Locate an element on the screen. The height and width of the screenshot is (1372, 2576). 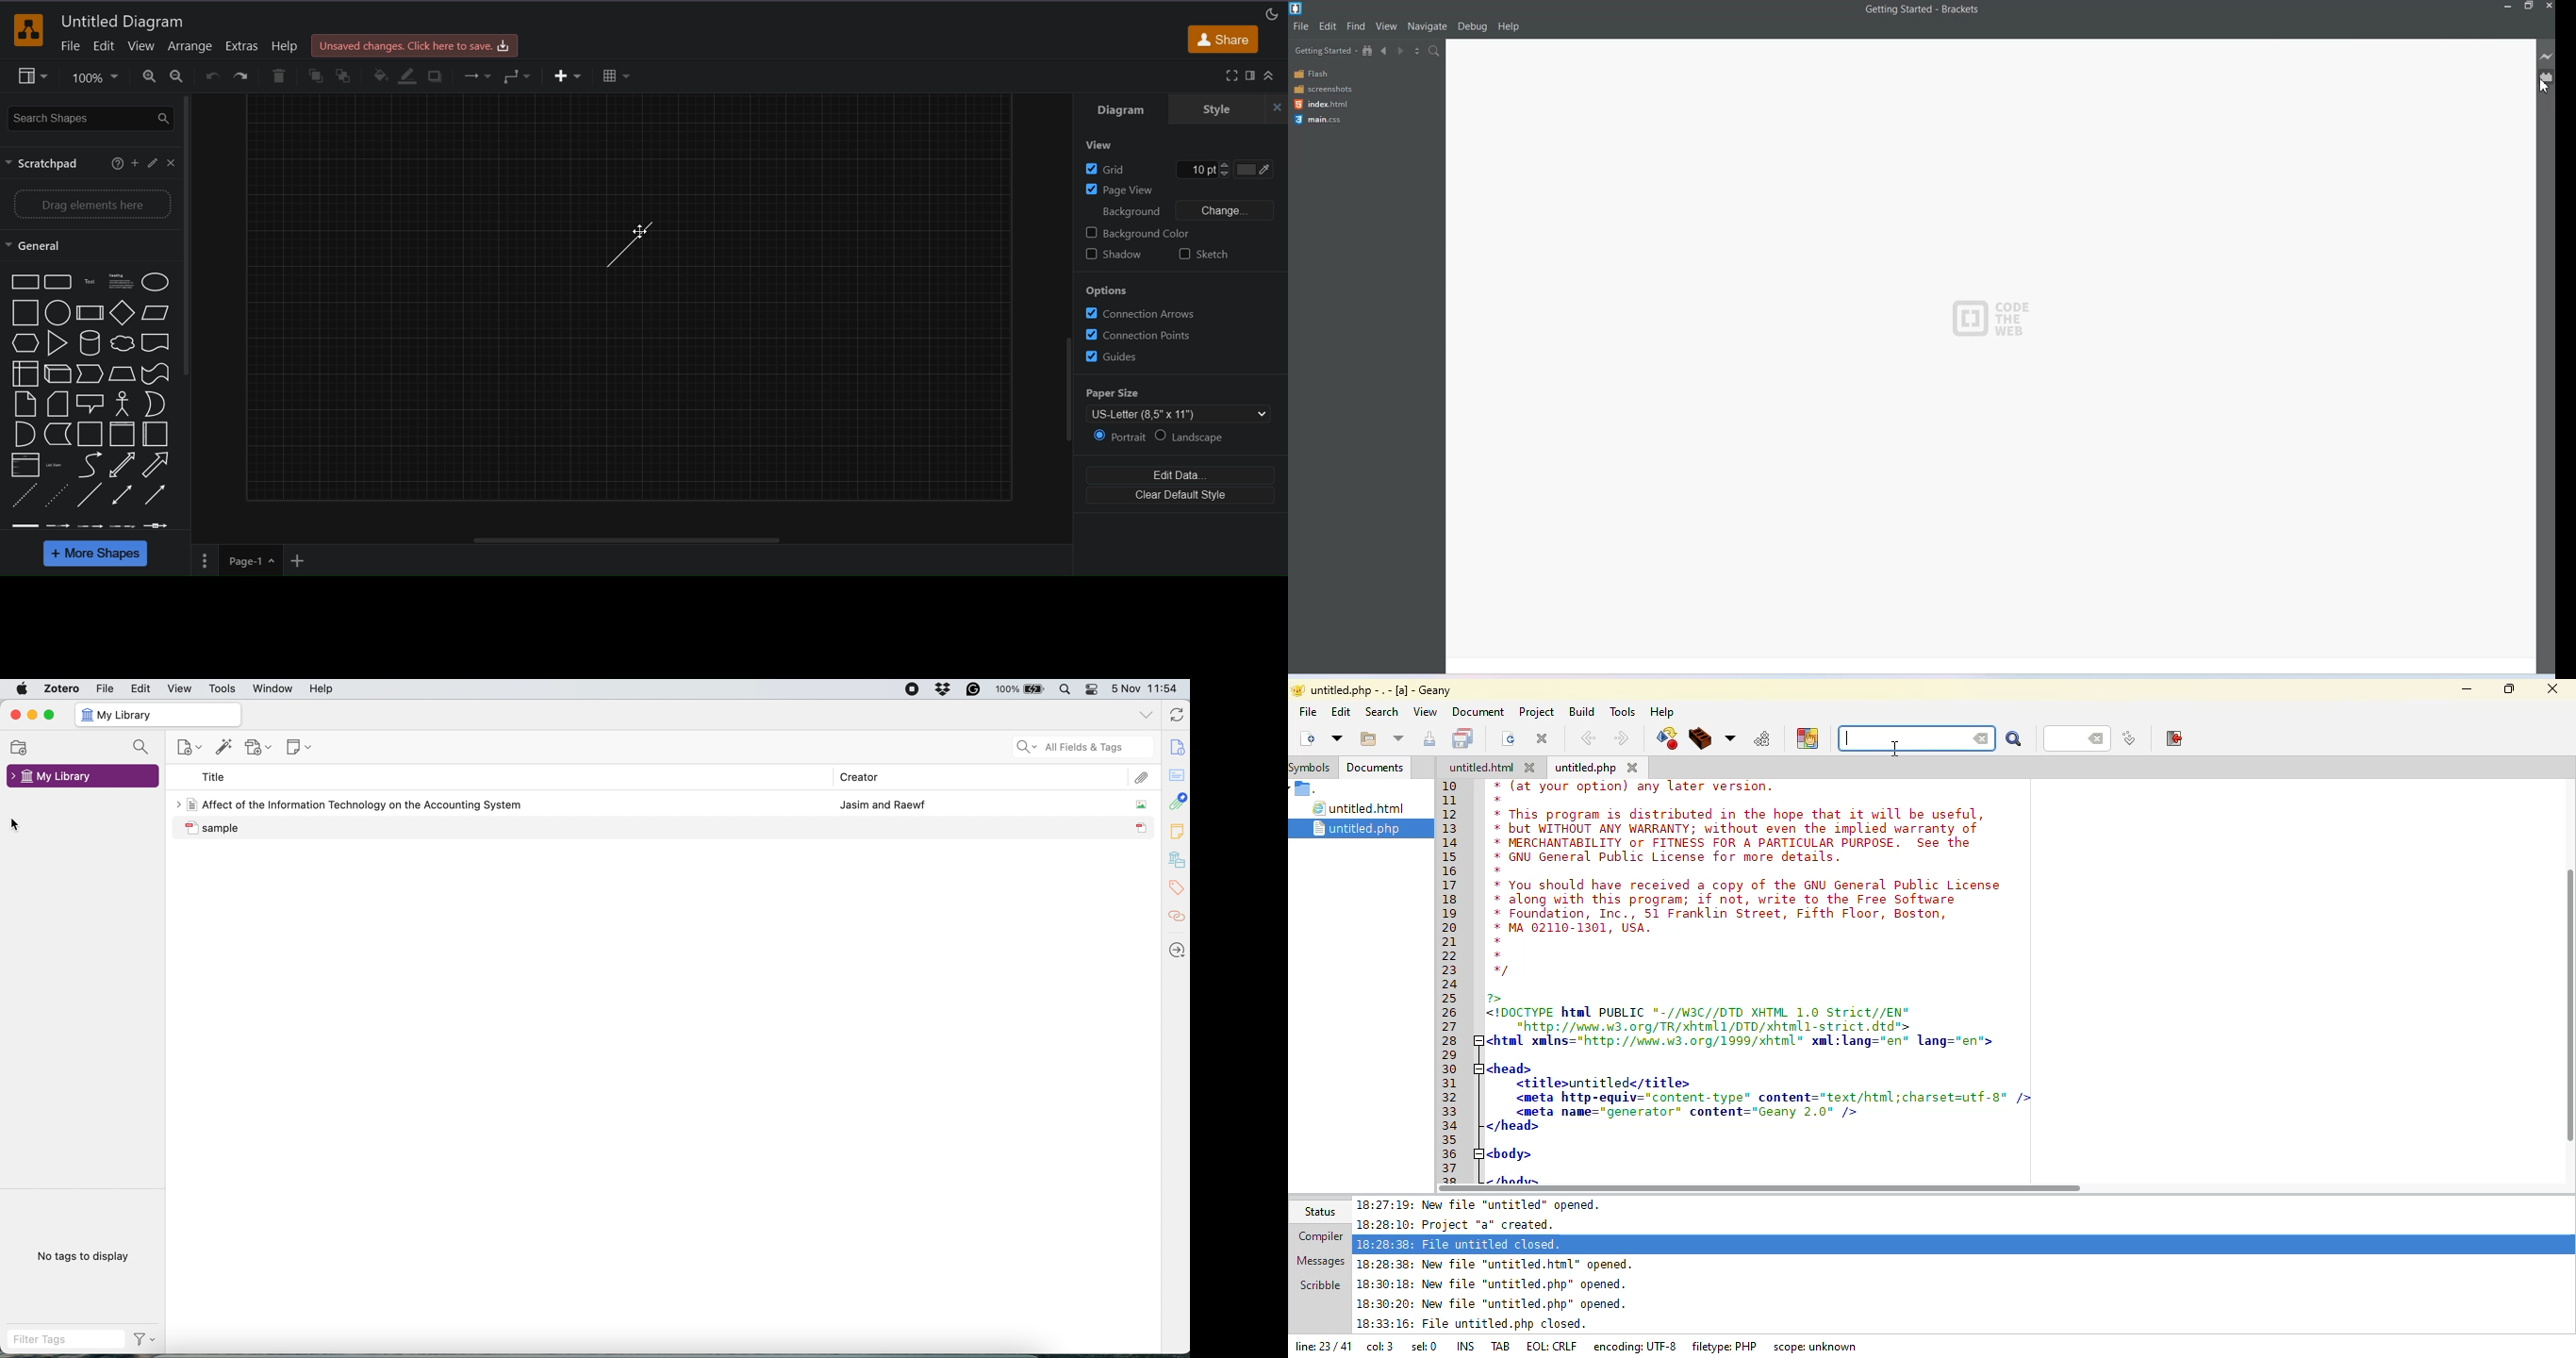
Navigate Forwards is located at coordinates (1401, 52).